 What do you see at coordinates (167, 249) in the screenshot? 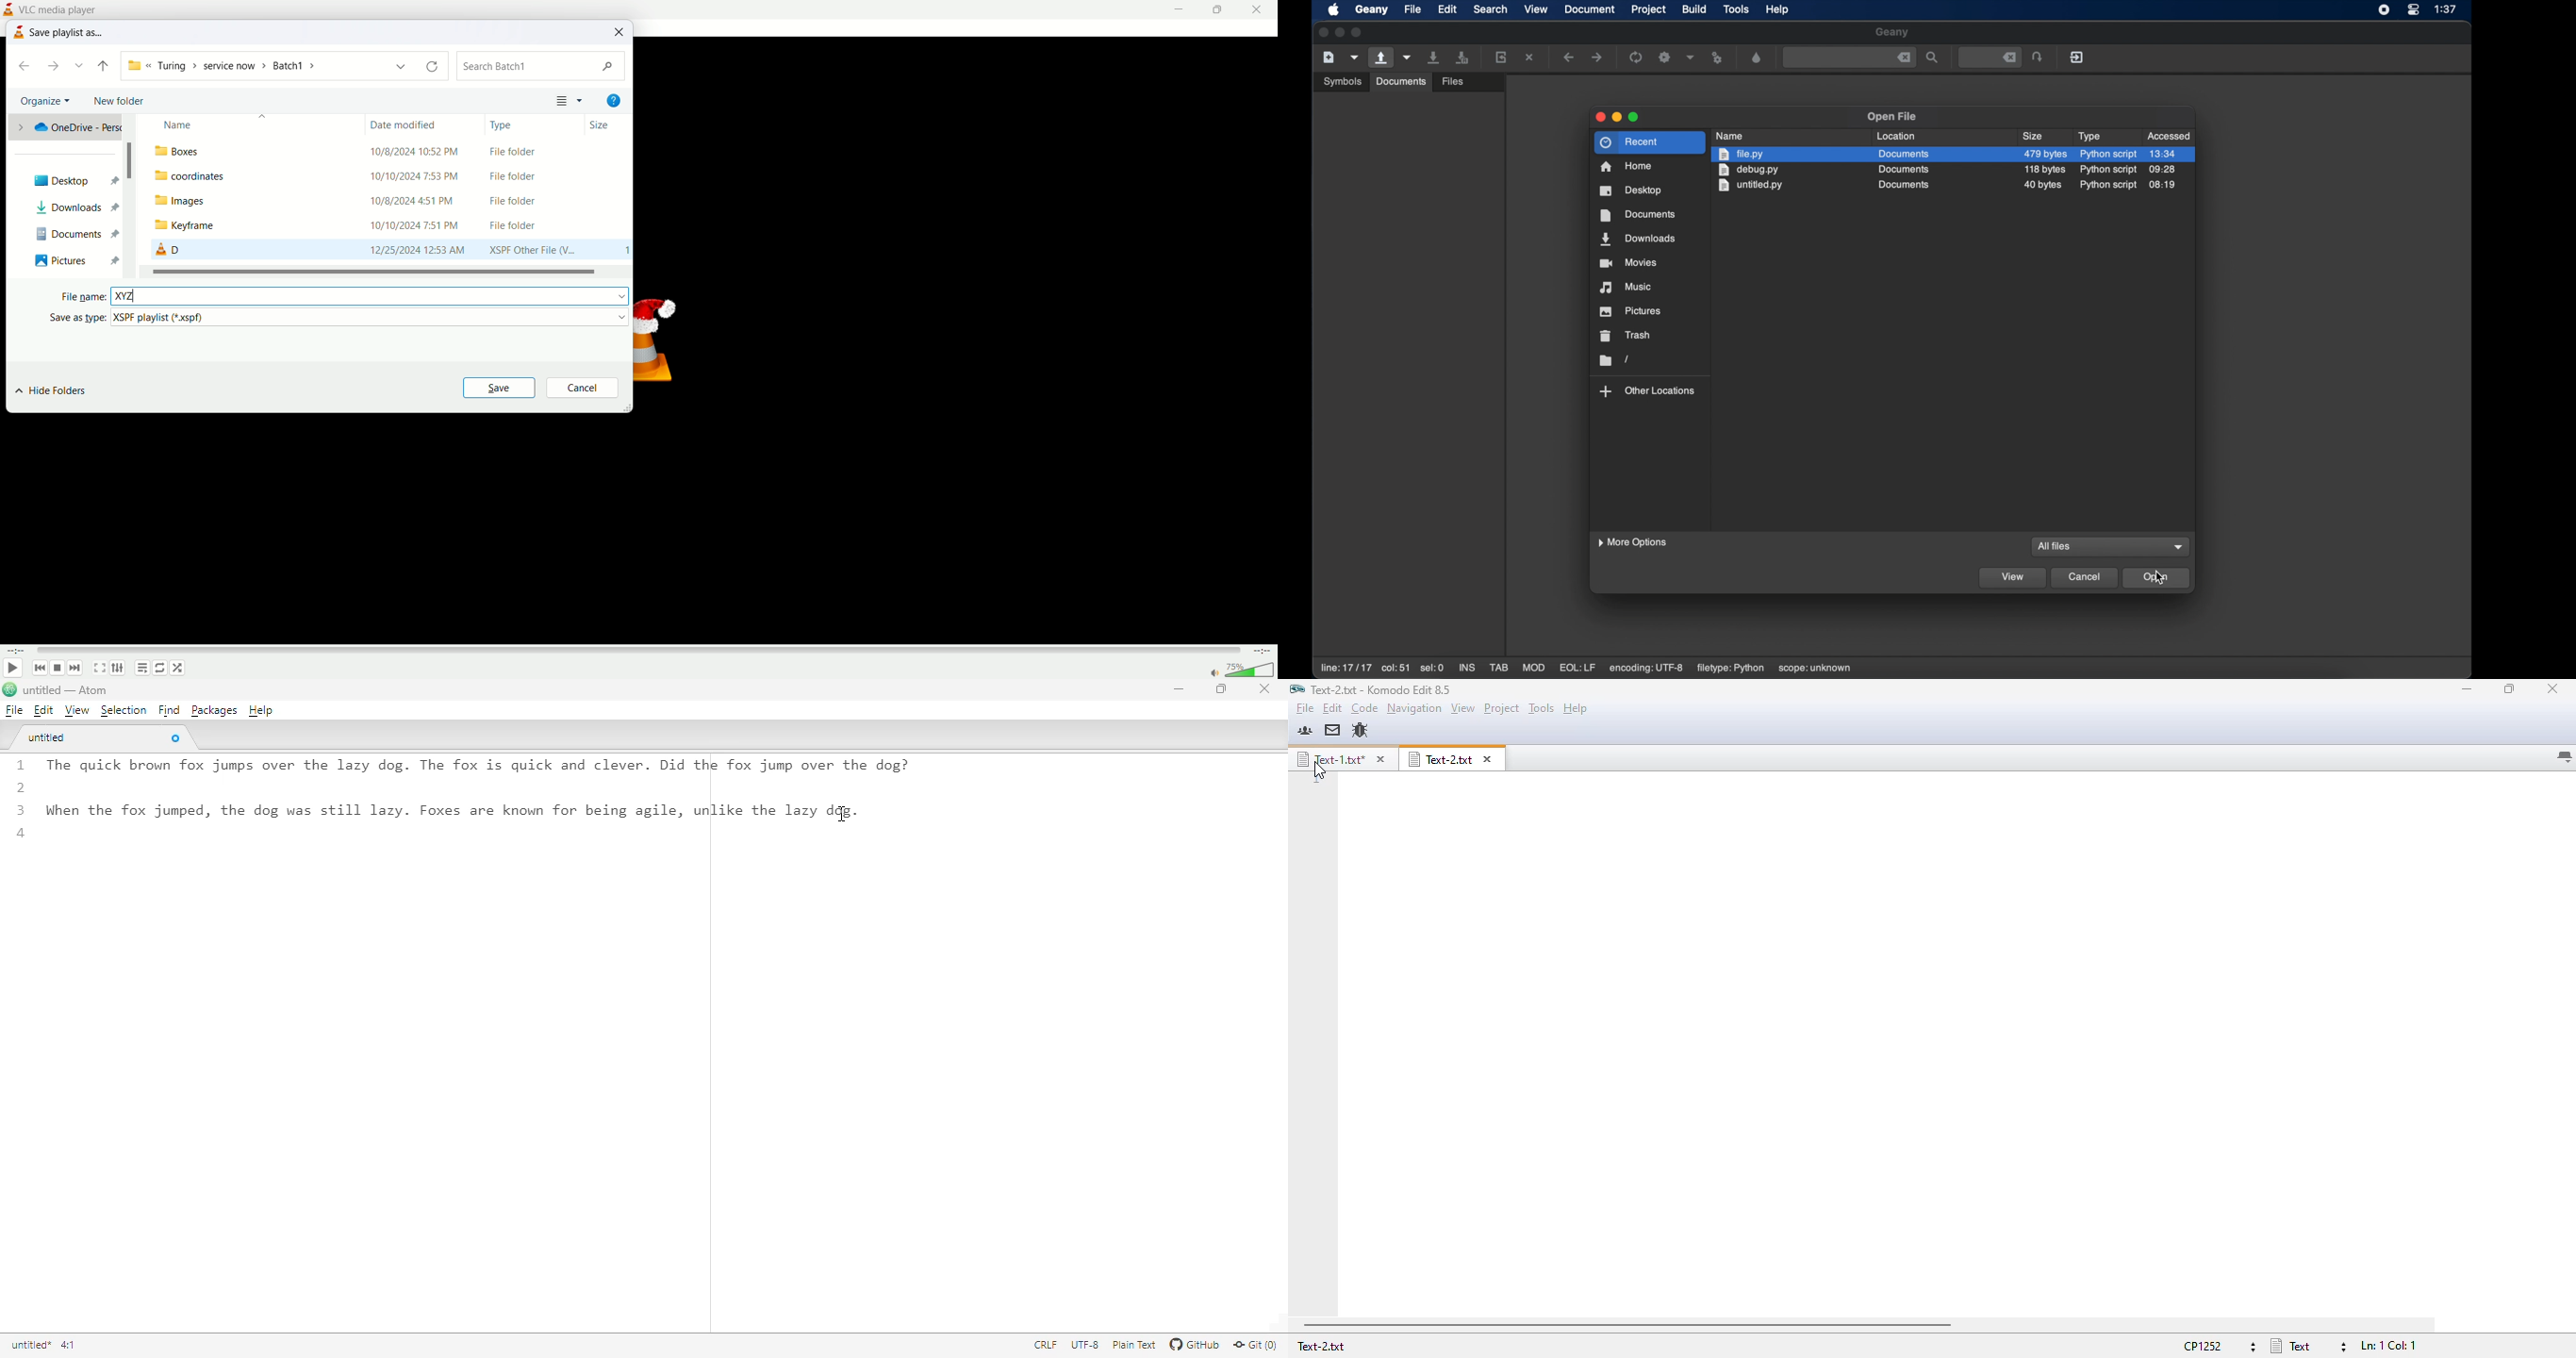
I see `D` at bounding box center [167, 249].